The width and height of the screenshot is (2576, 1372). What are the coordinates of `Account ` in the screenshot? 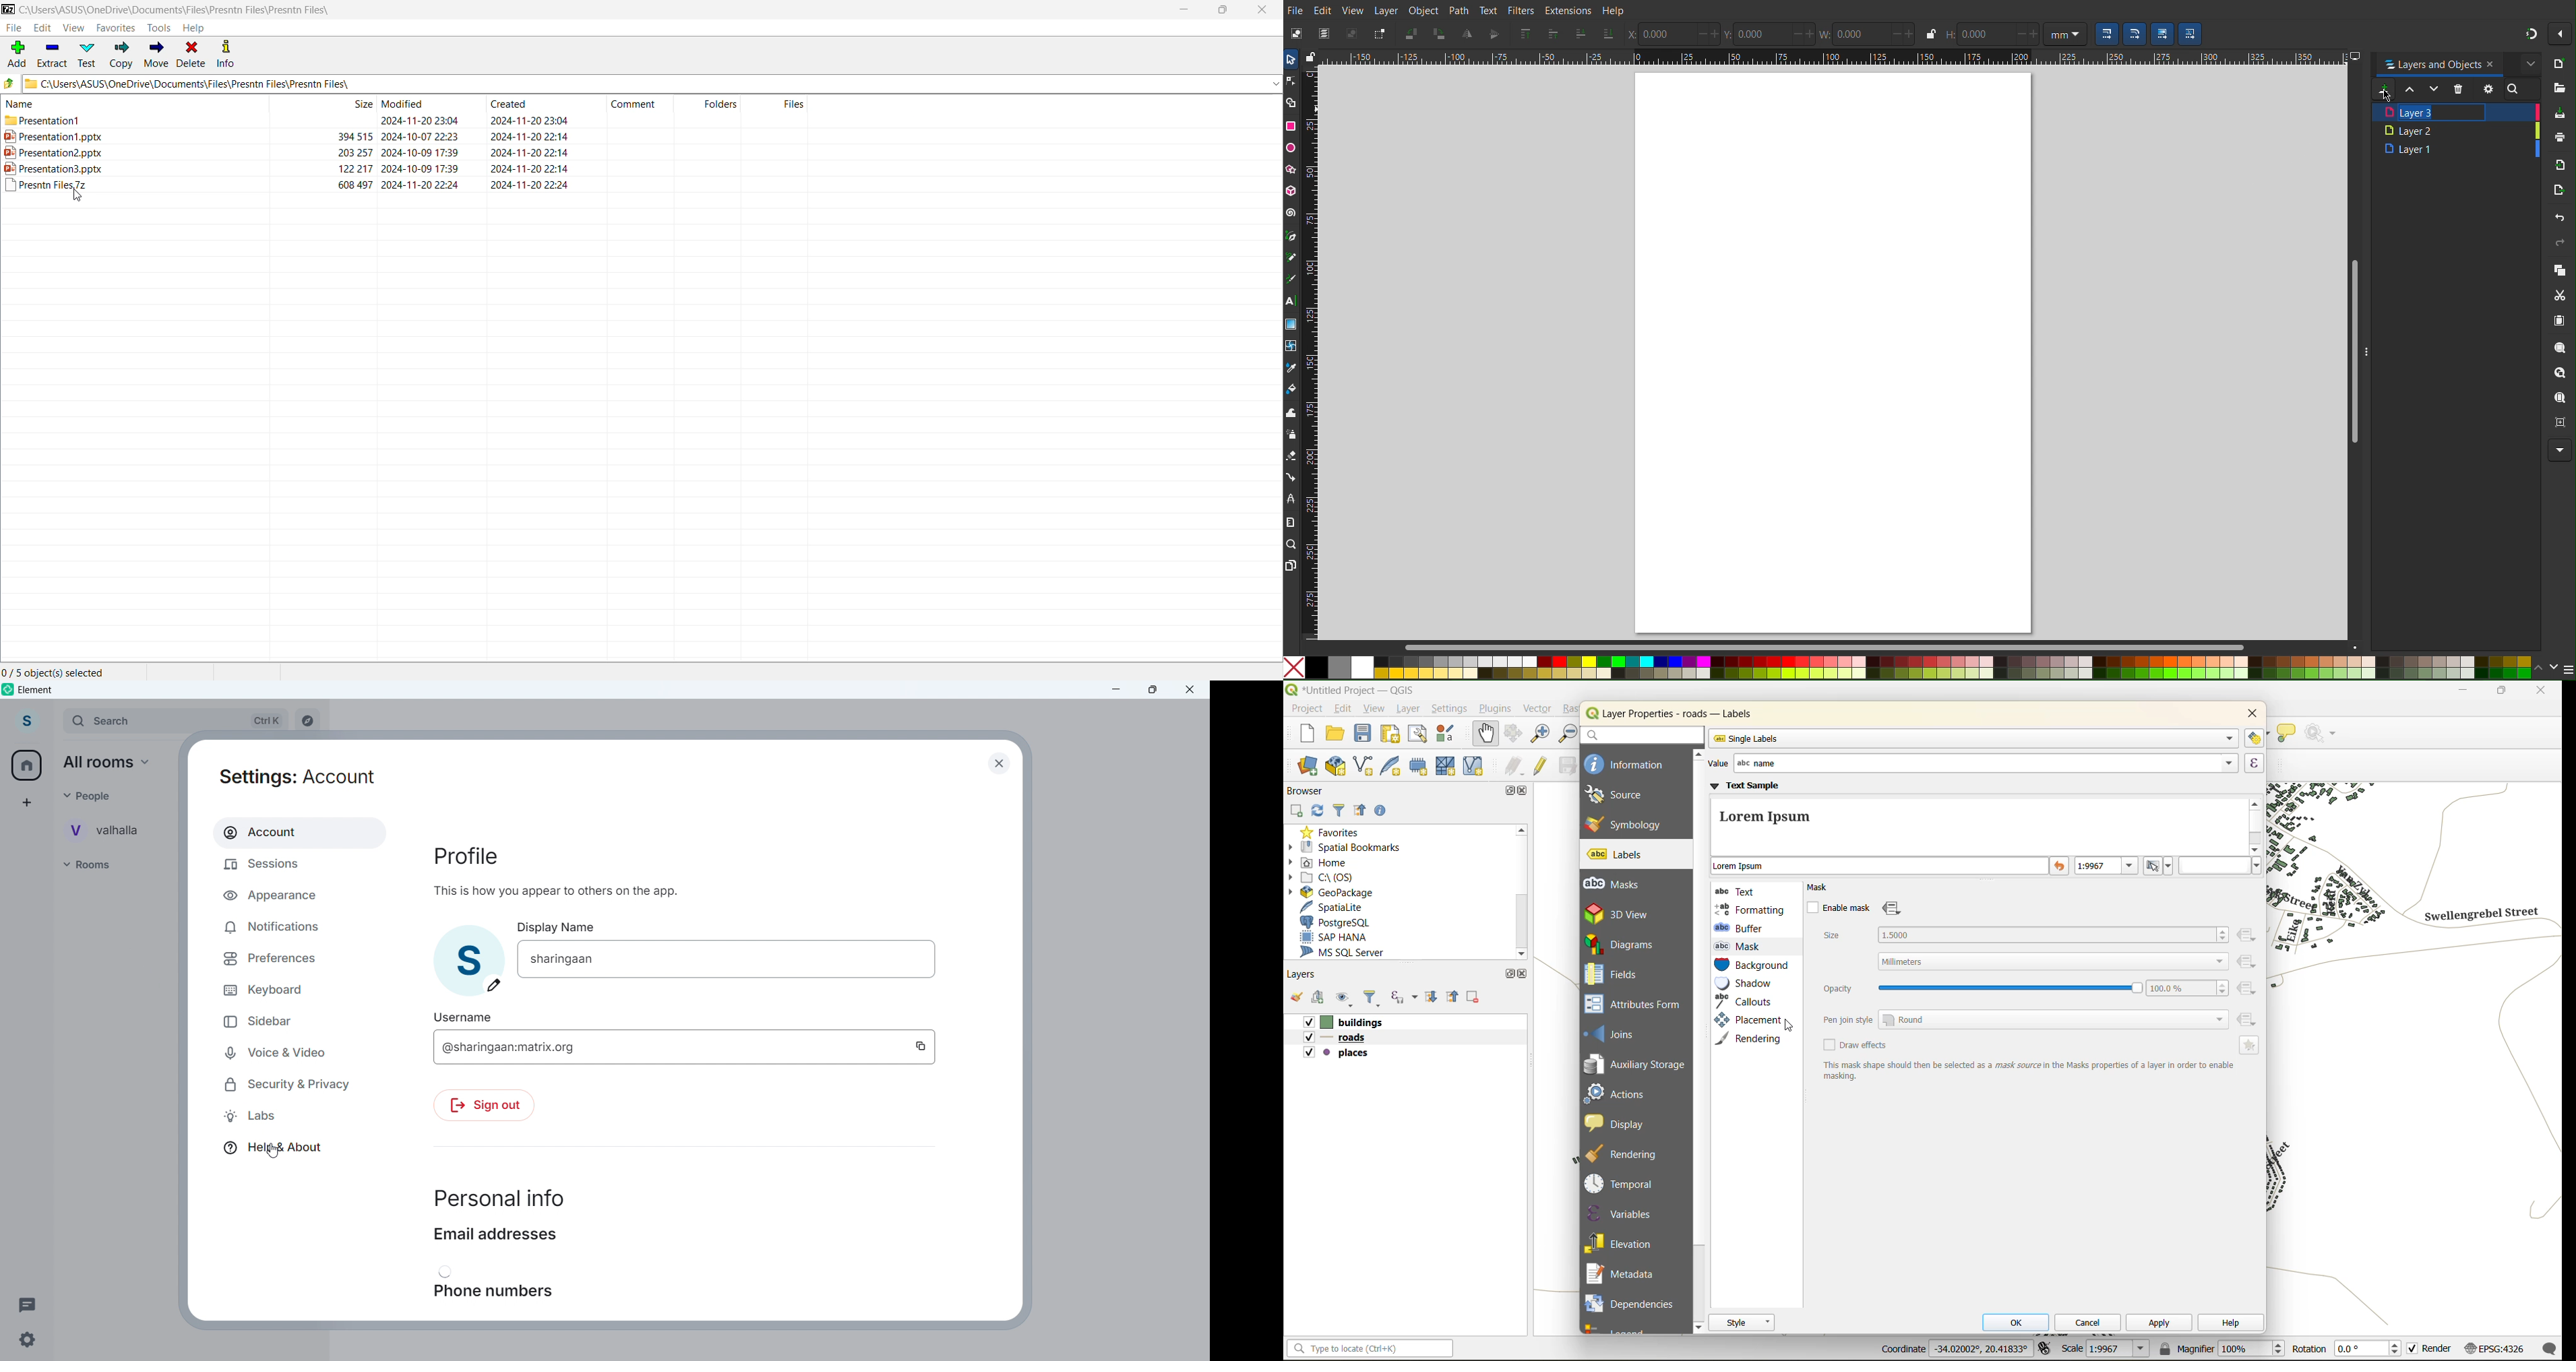 It's located at (291, 832).